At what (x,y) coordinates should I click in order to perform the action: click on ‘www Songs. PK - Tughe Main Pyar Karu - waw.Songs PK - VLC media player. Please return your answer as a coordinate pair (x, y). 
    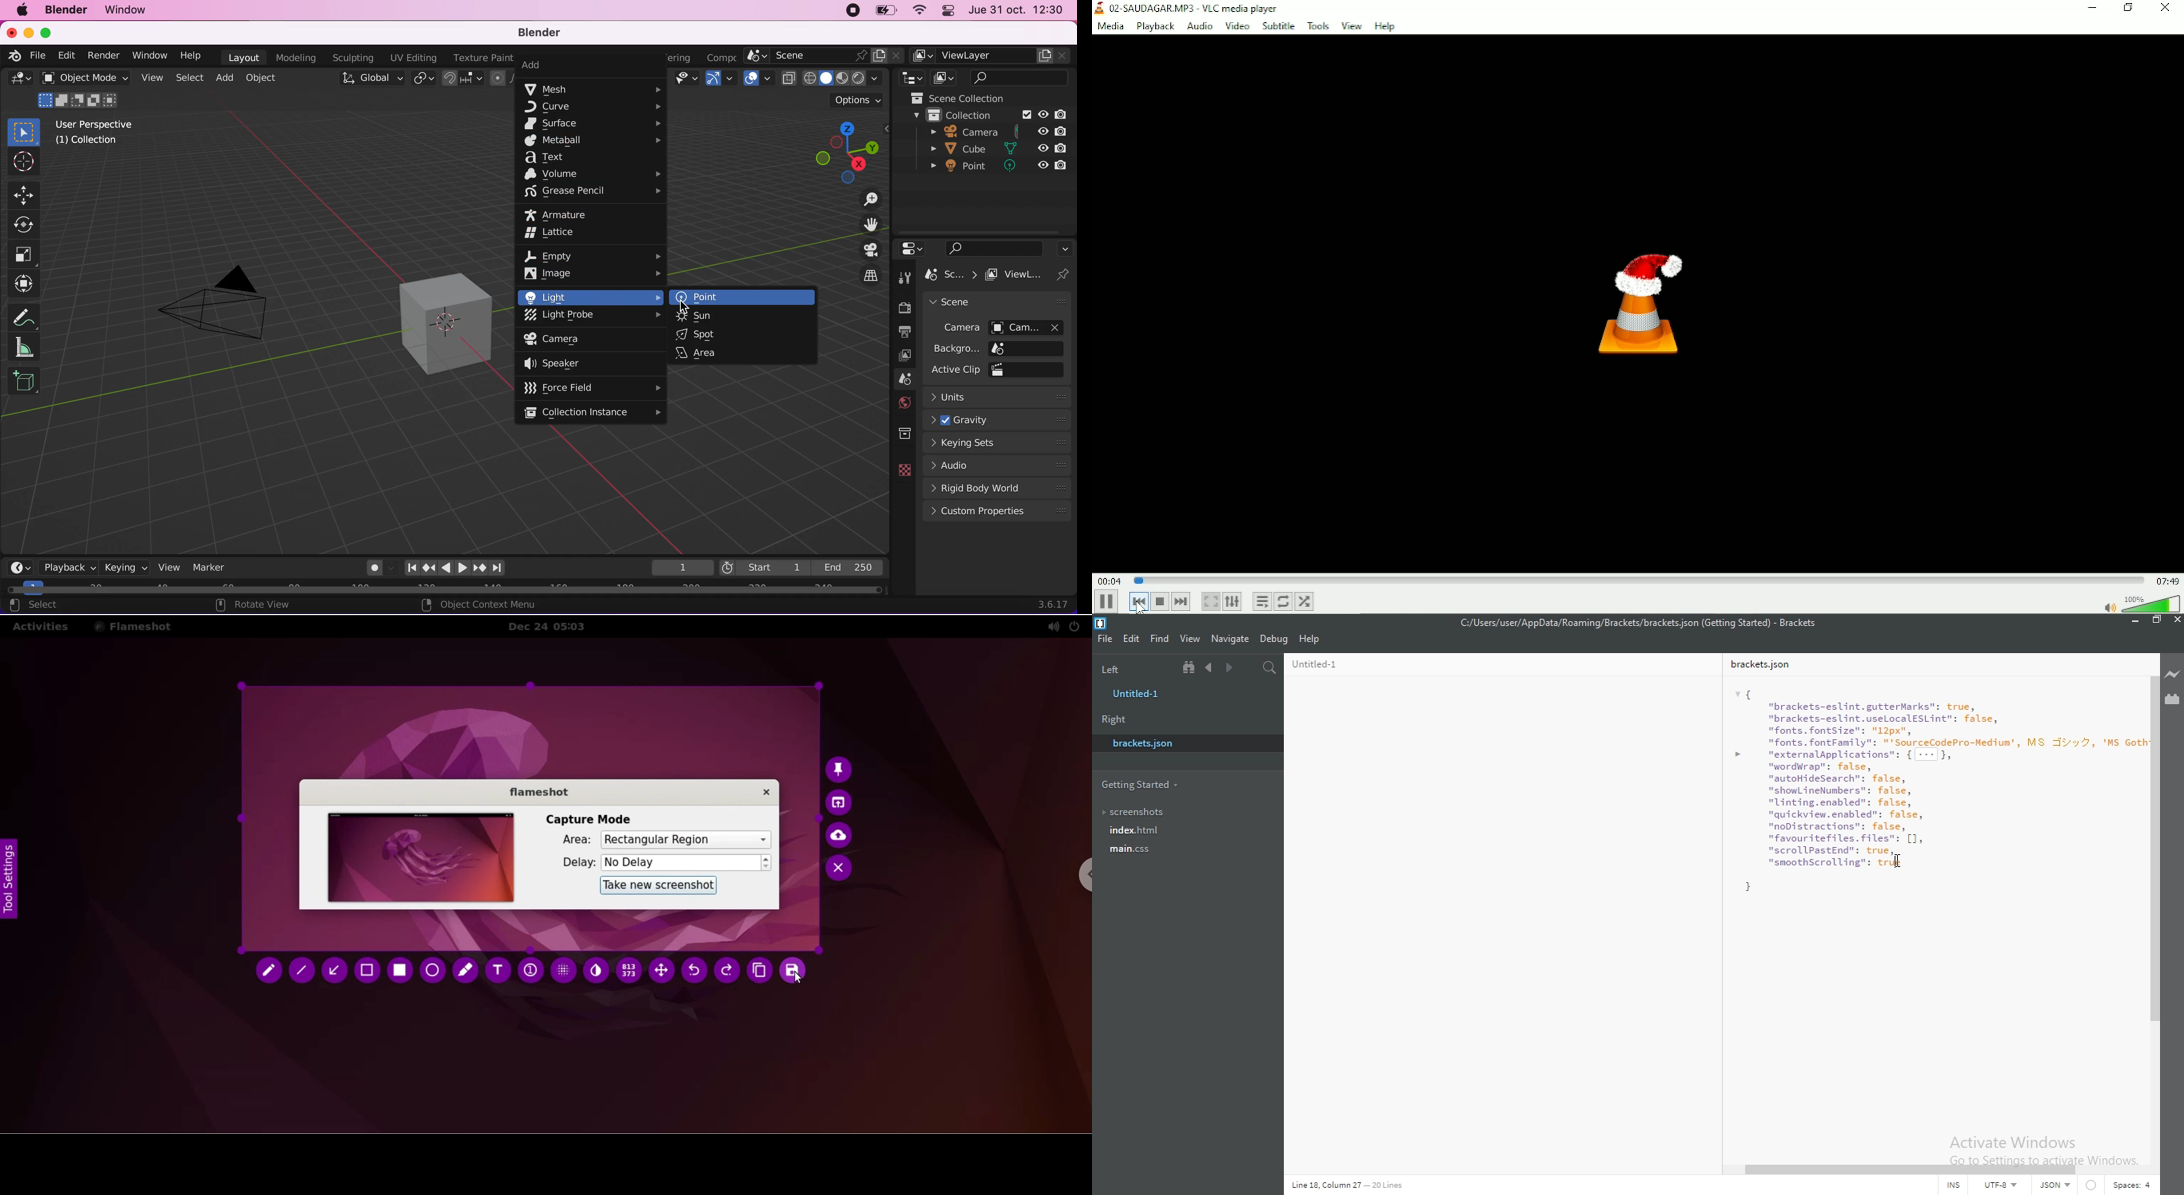
    Looking at the image, I should click on (1271, 8).